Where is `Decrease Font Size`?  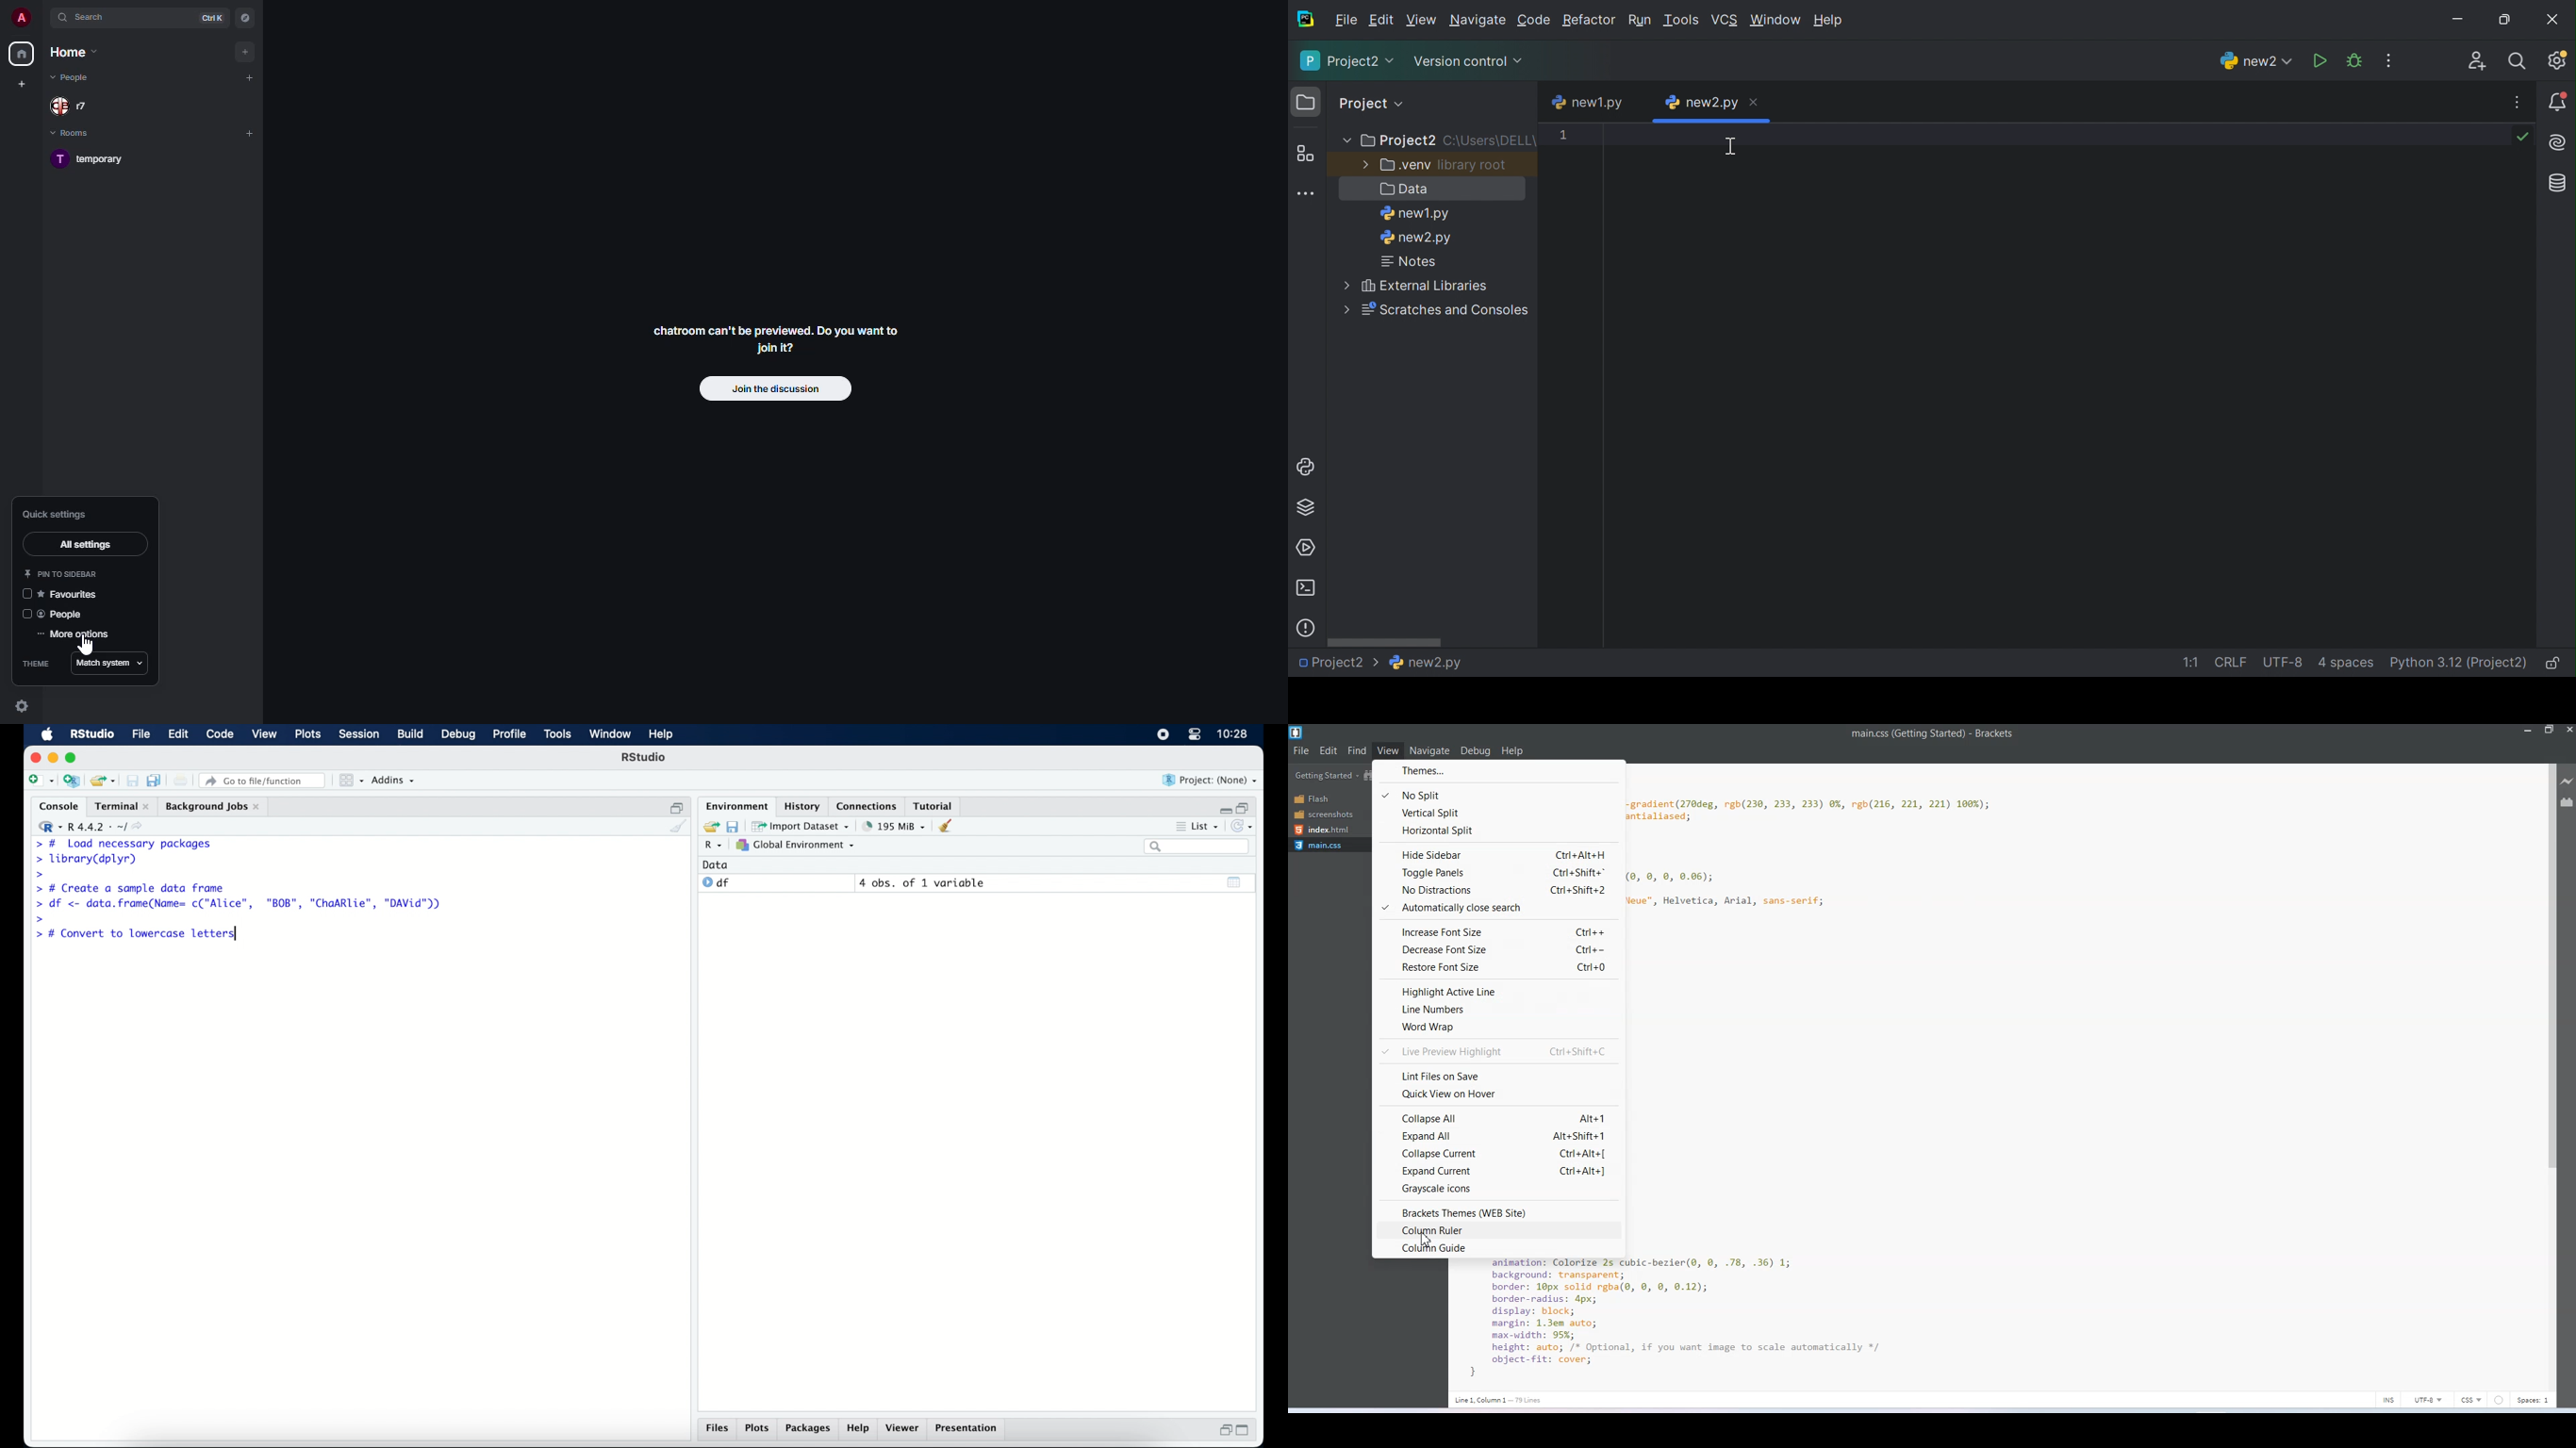
Decrease Font Size is located at coordinates (1498, 950).